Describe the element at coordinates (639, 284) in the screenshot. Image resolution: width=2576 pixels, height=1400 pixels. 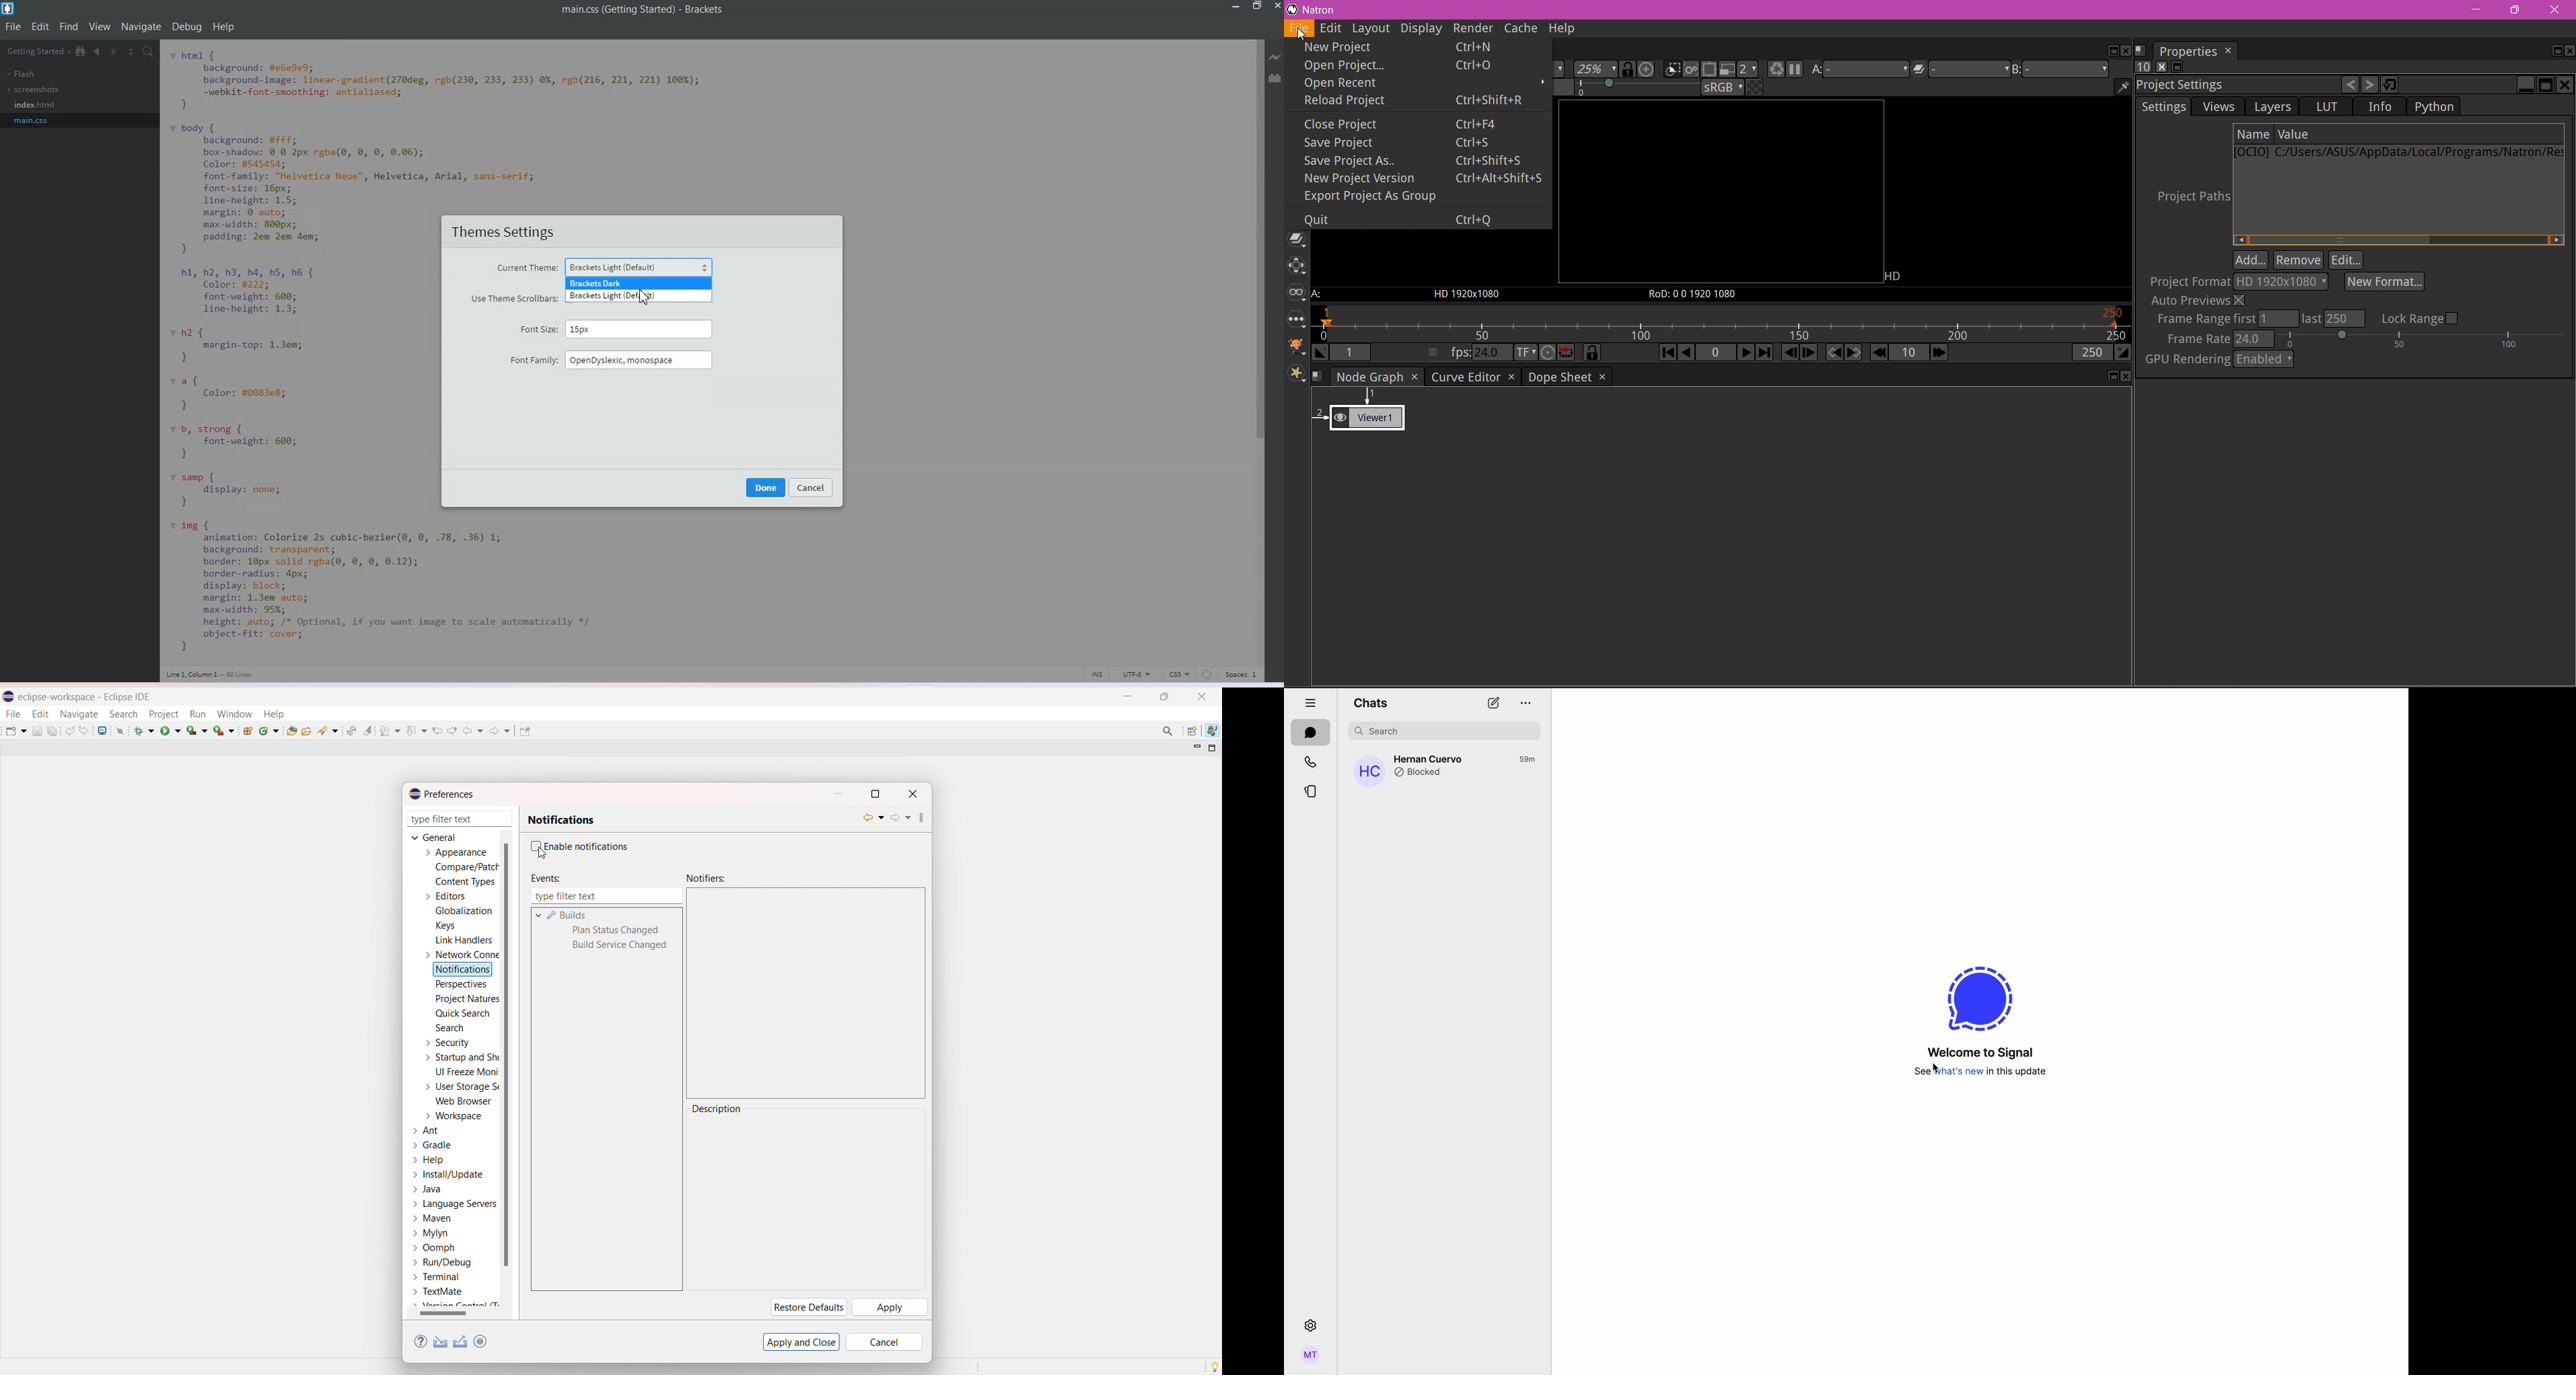
I see `Bracket darks` at that location.